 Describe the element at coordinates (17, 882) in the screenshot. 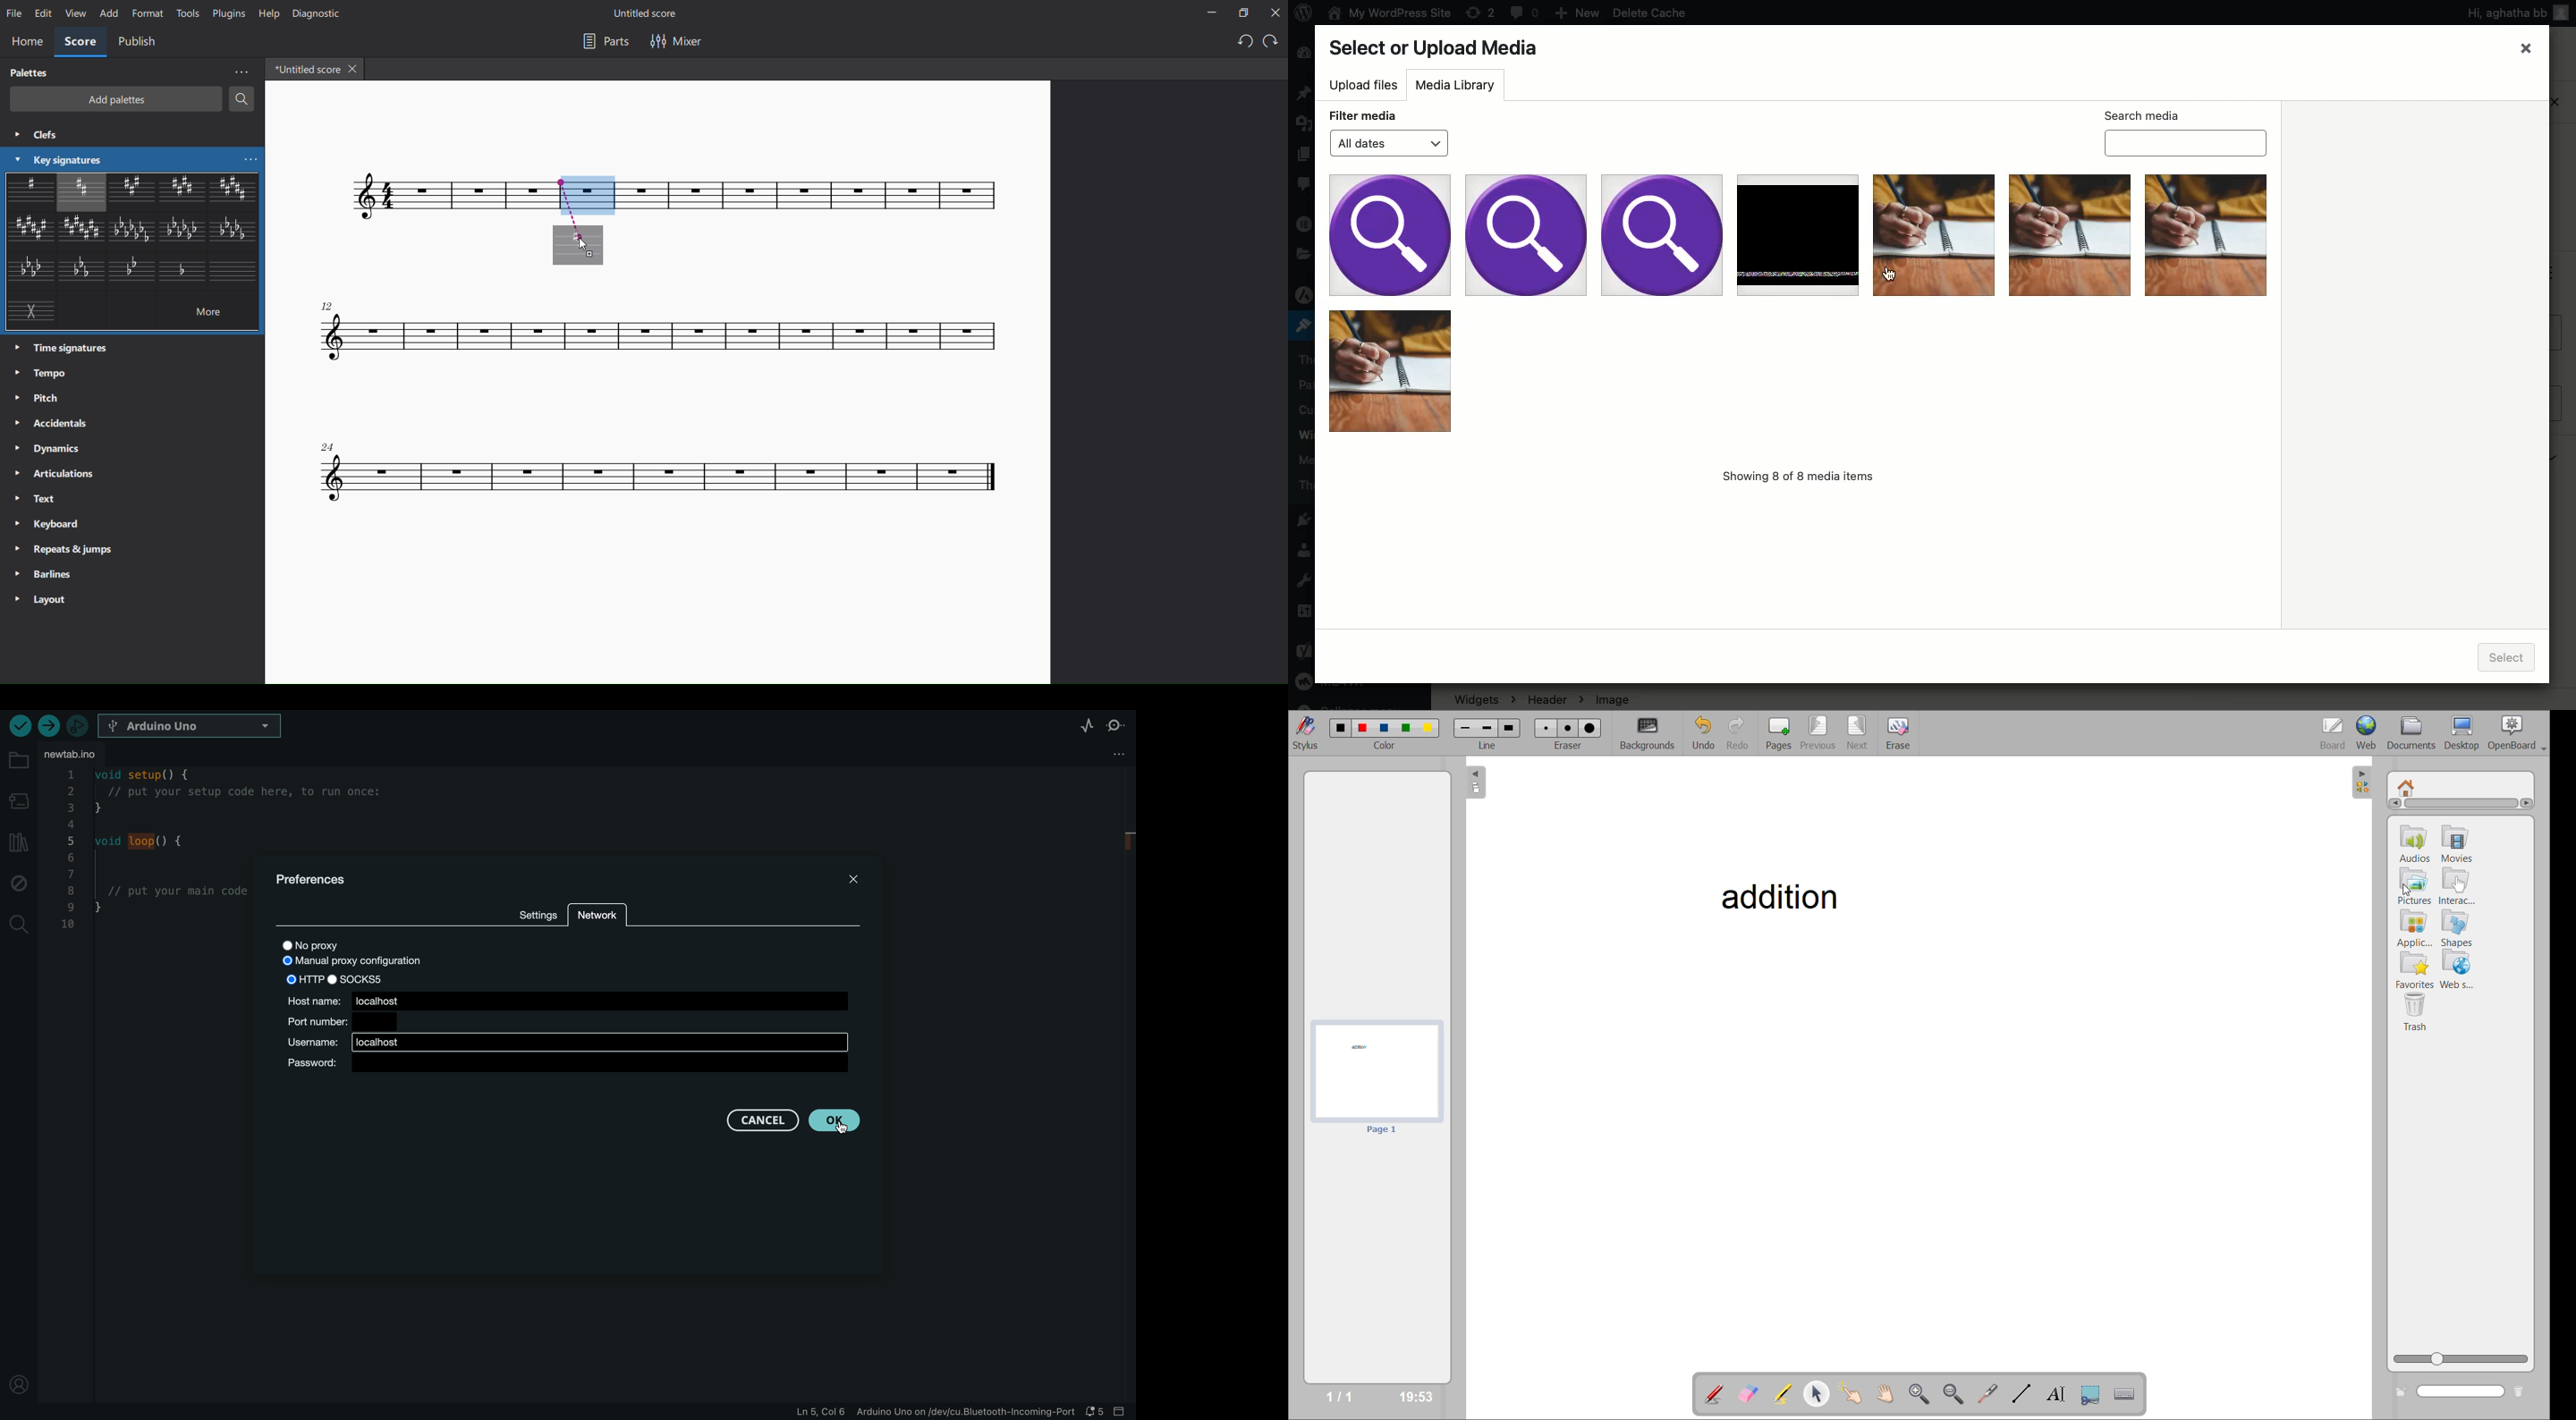

I see `debug` at that location.